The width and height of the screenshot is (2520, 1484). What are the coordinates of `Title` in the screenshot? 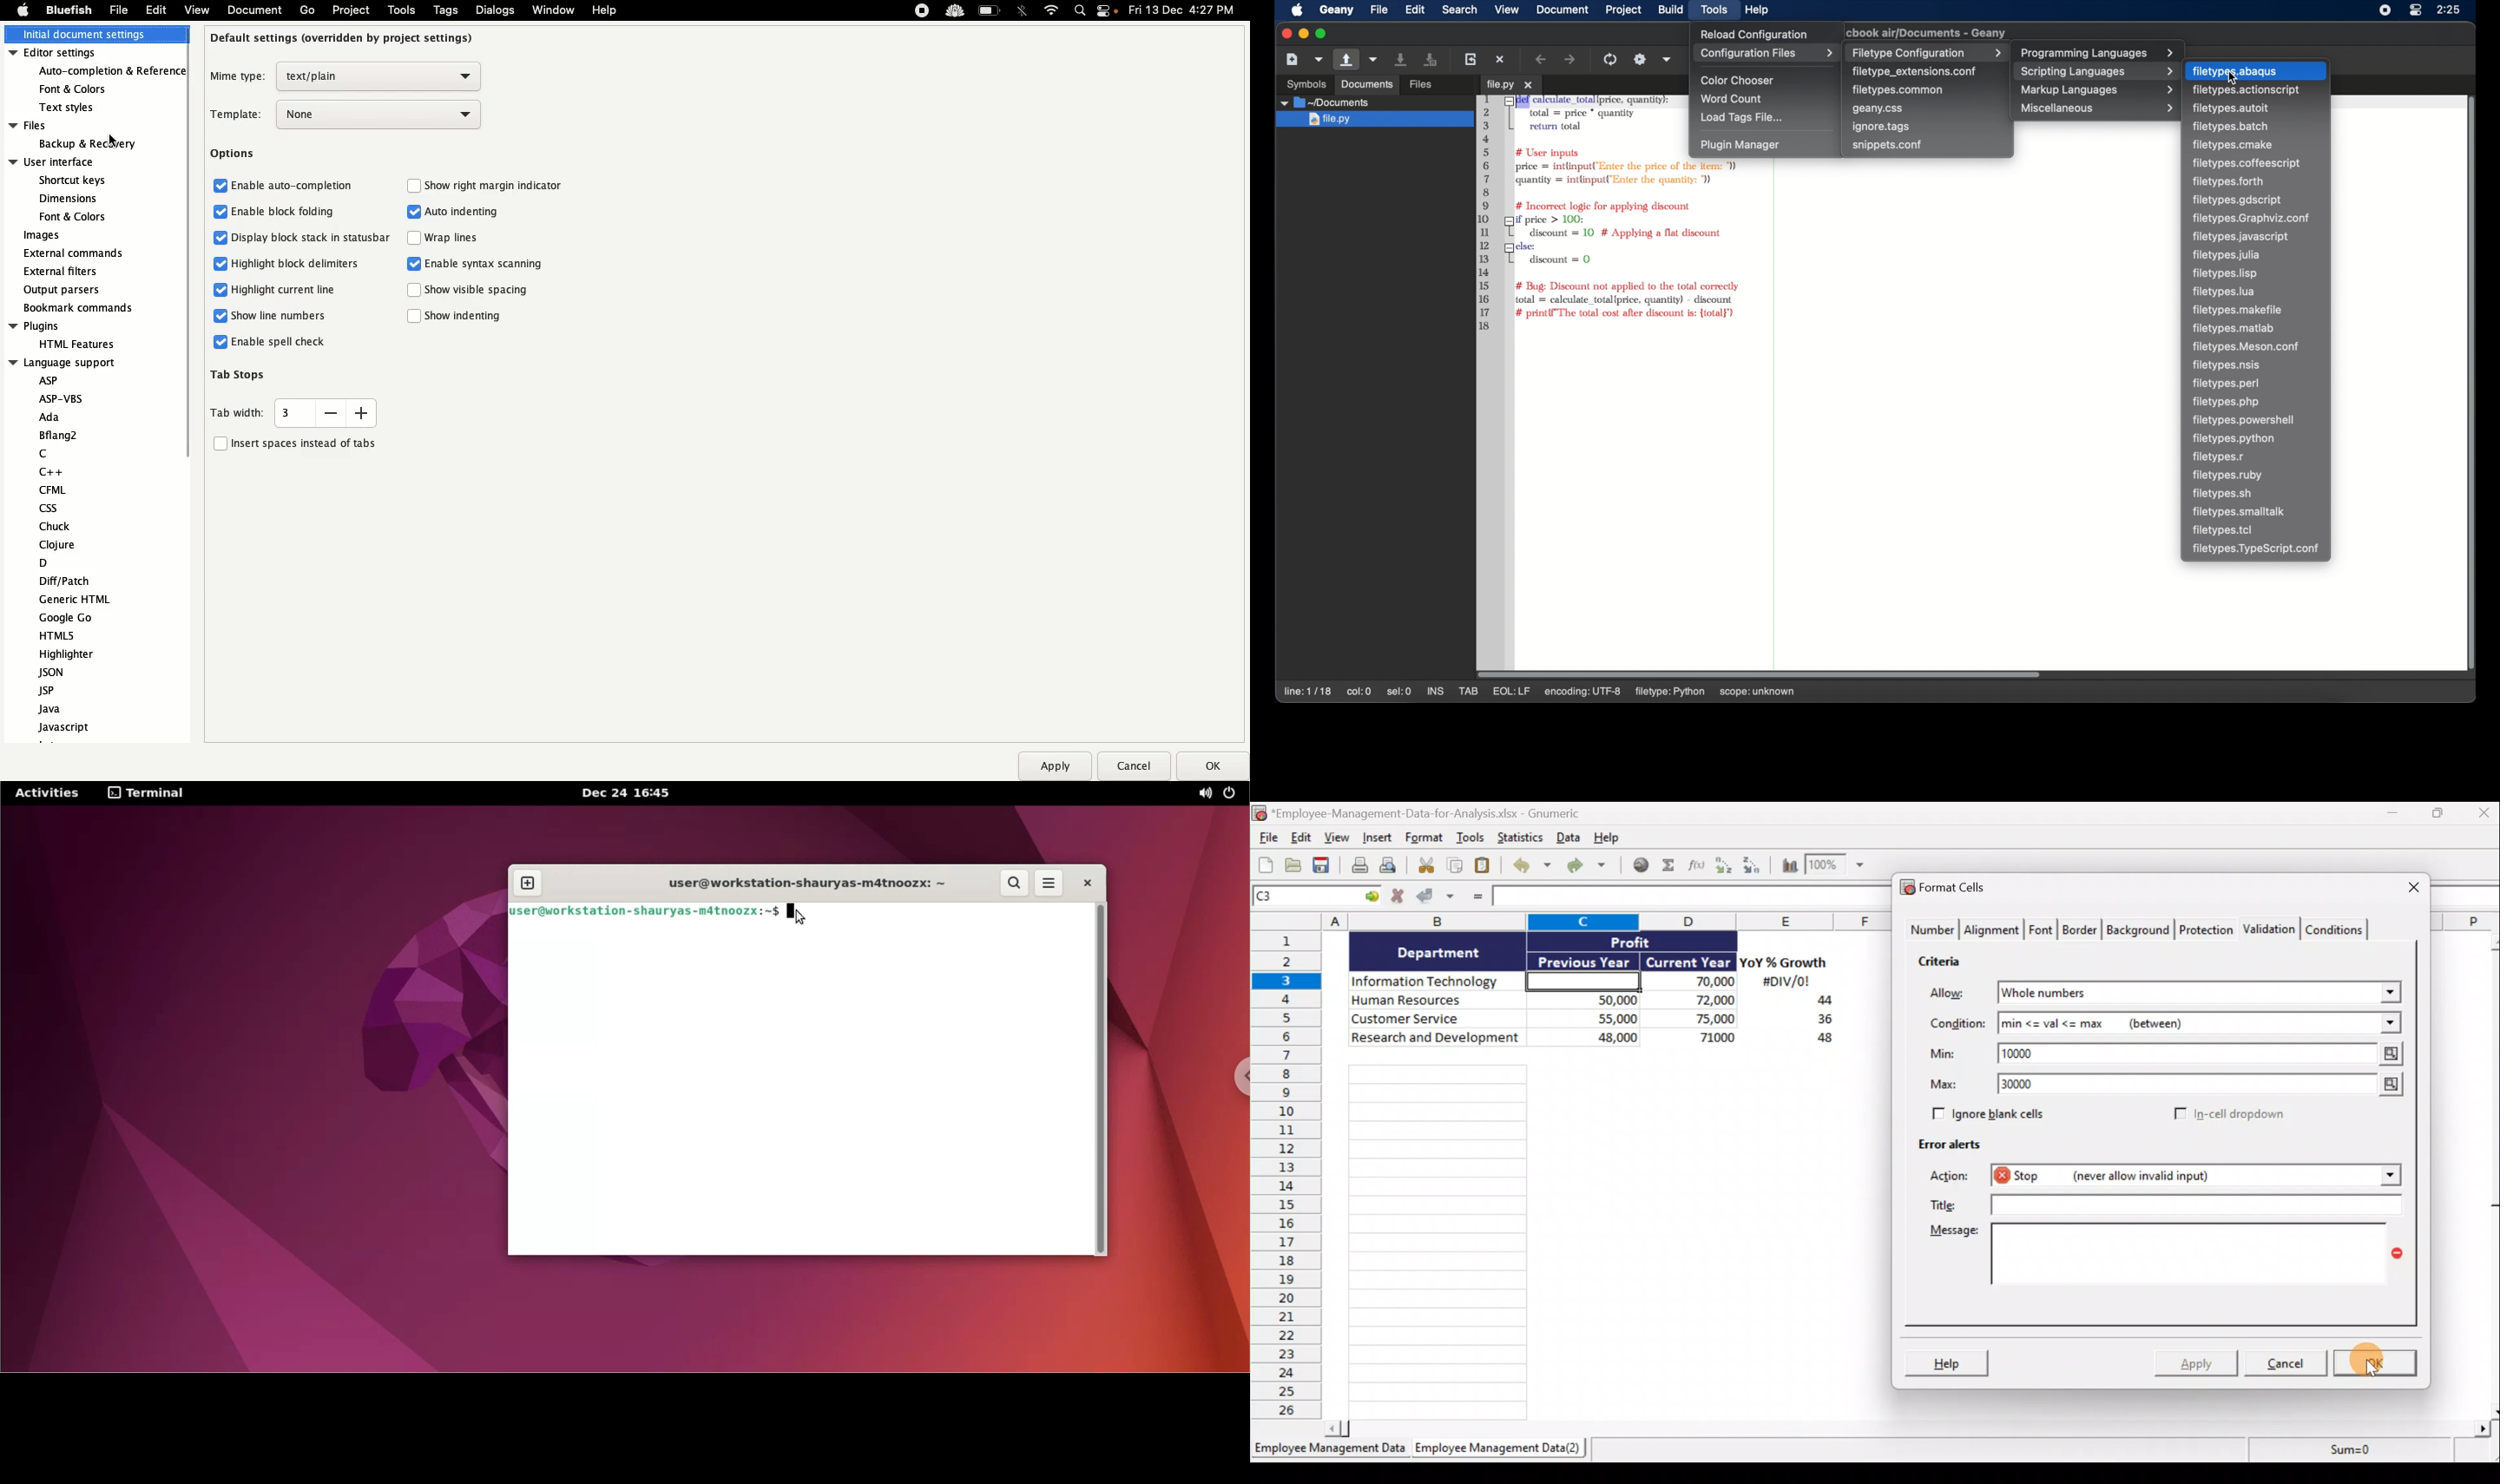 It's located at (2170, 1205).